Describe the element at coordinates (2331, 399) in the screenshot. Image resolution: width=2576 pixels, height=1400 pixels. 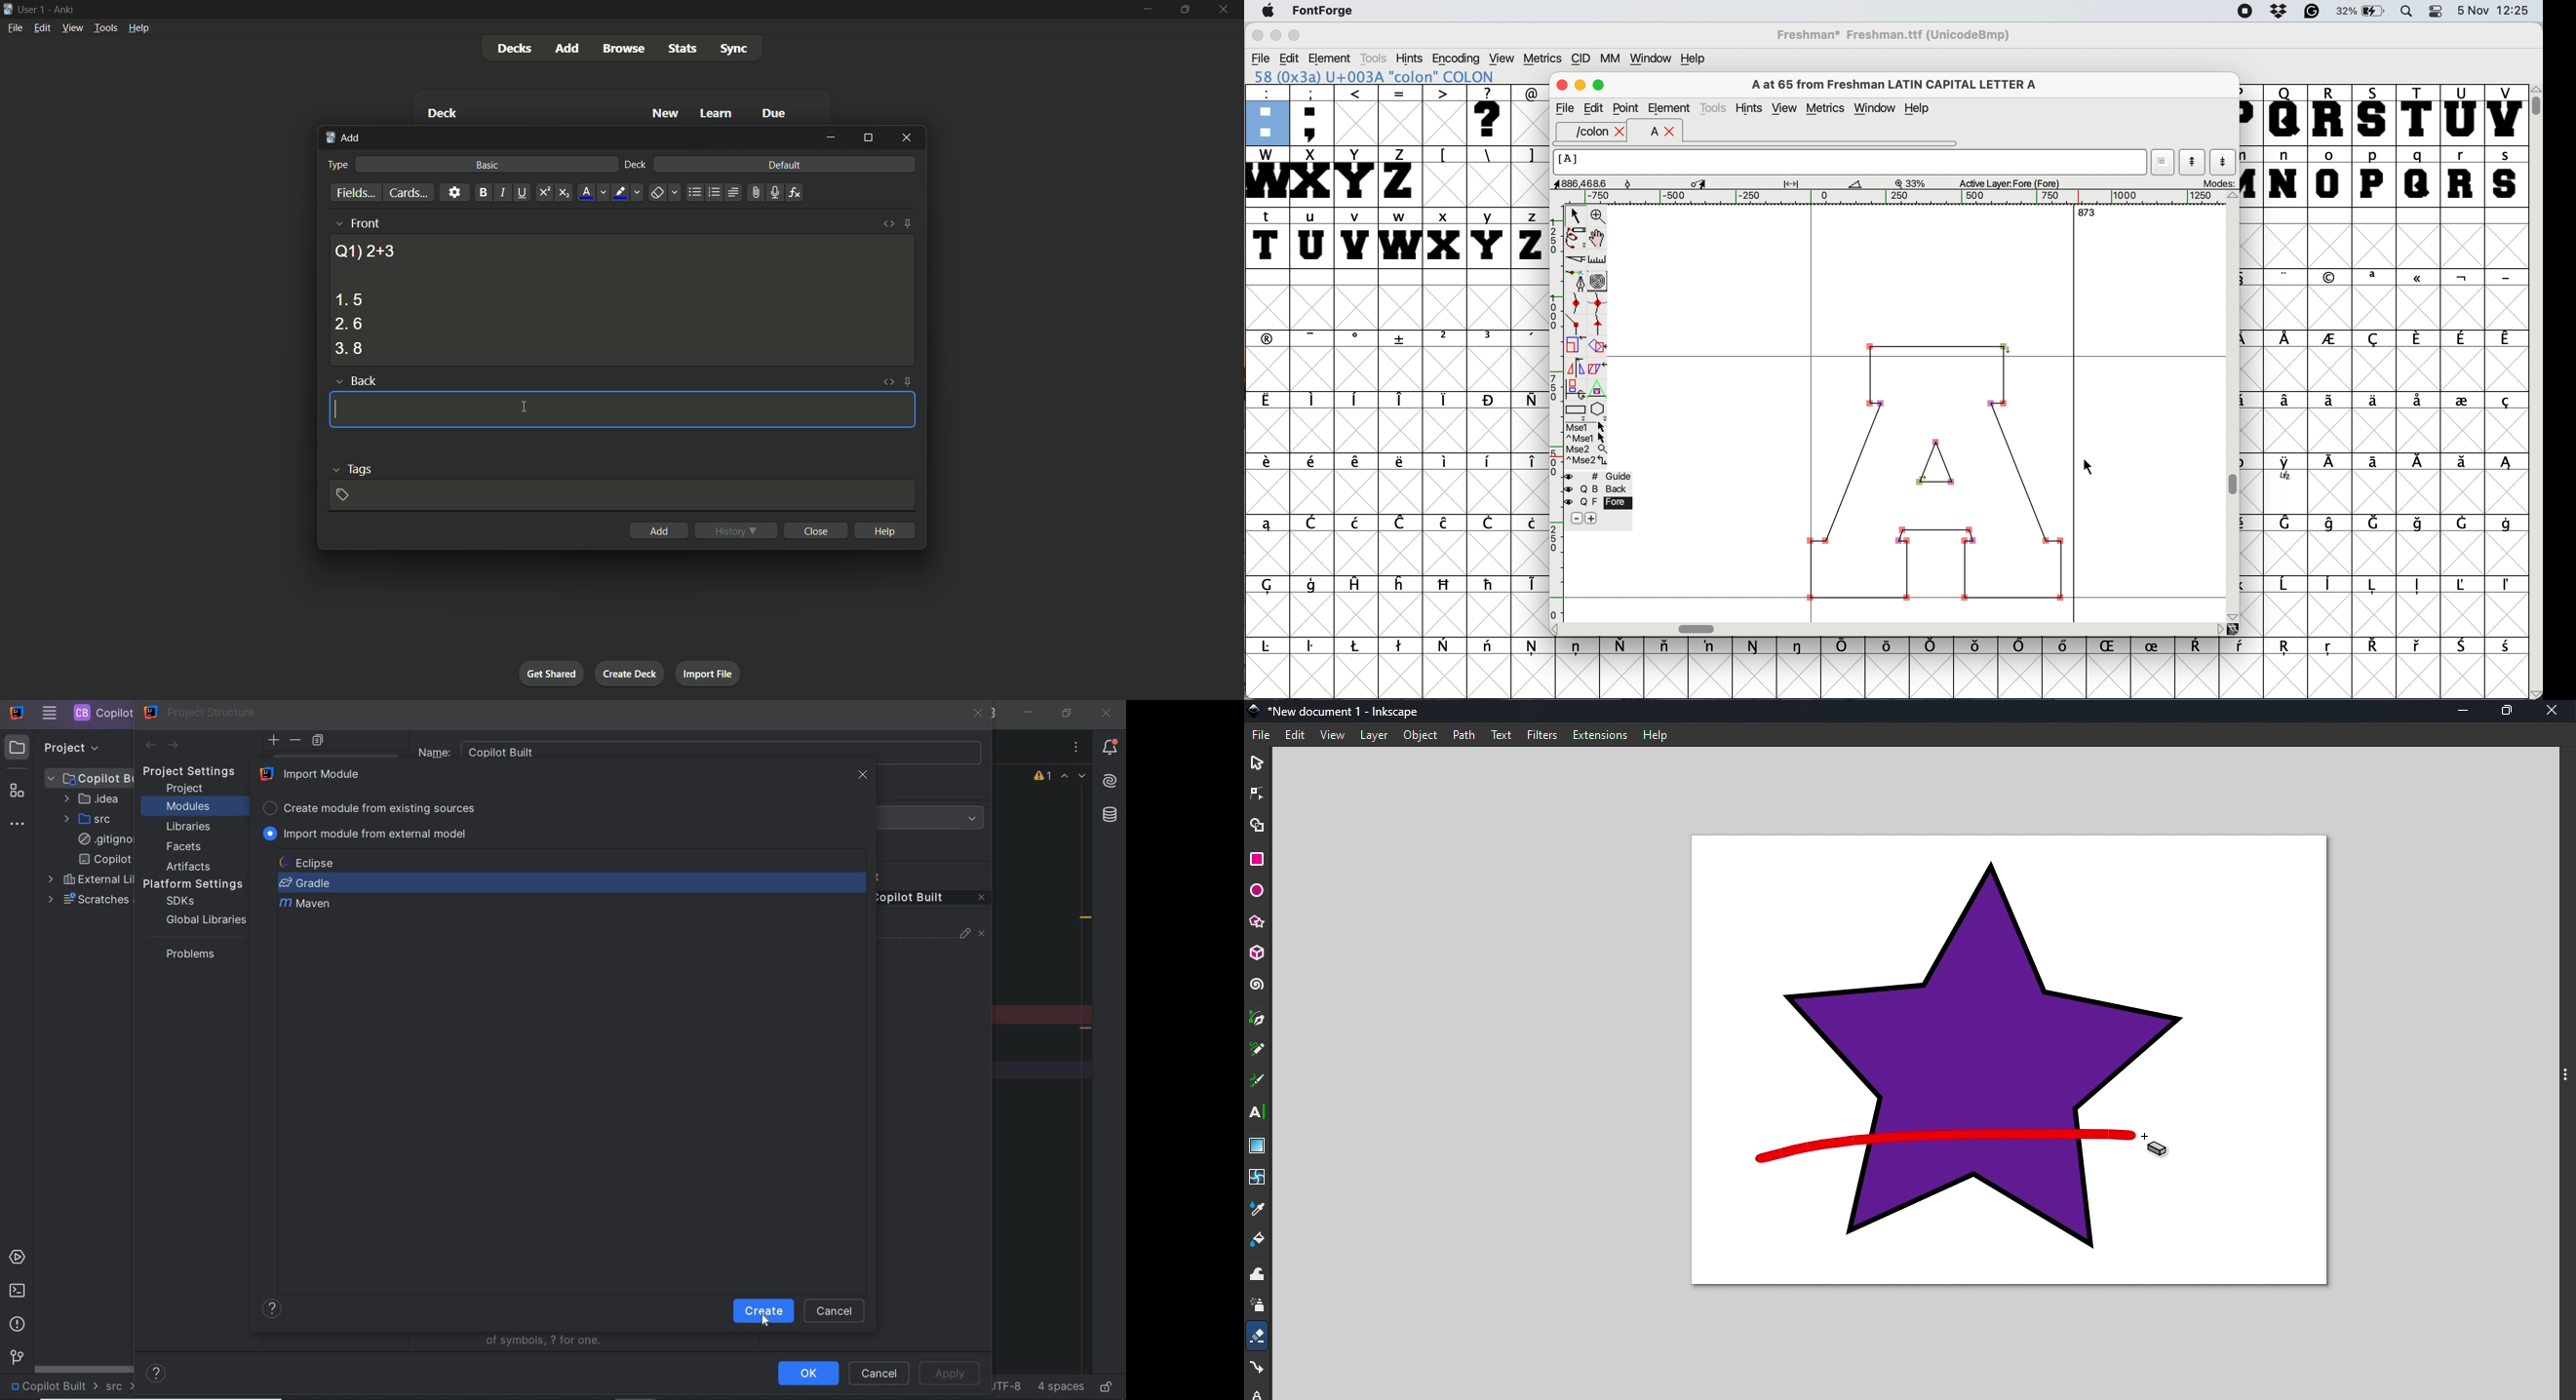
I see `symbol` at that location.